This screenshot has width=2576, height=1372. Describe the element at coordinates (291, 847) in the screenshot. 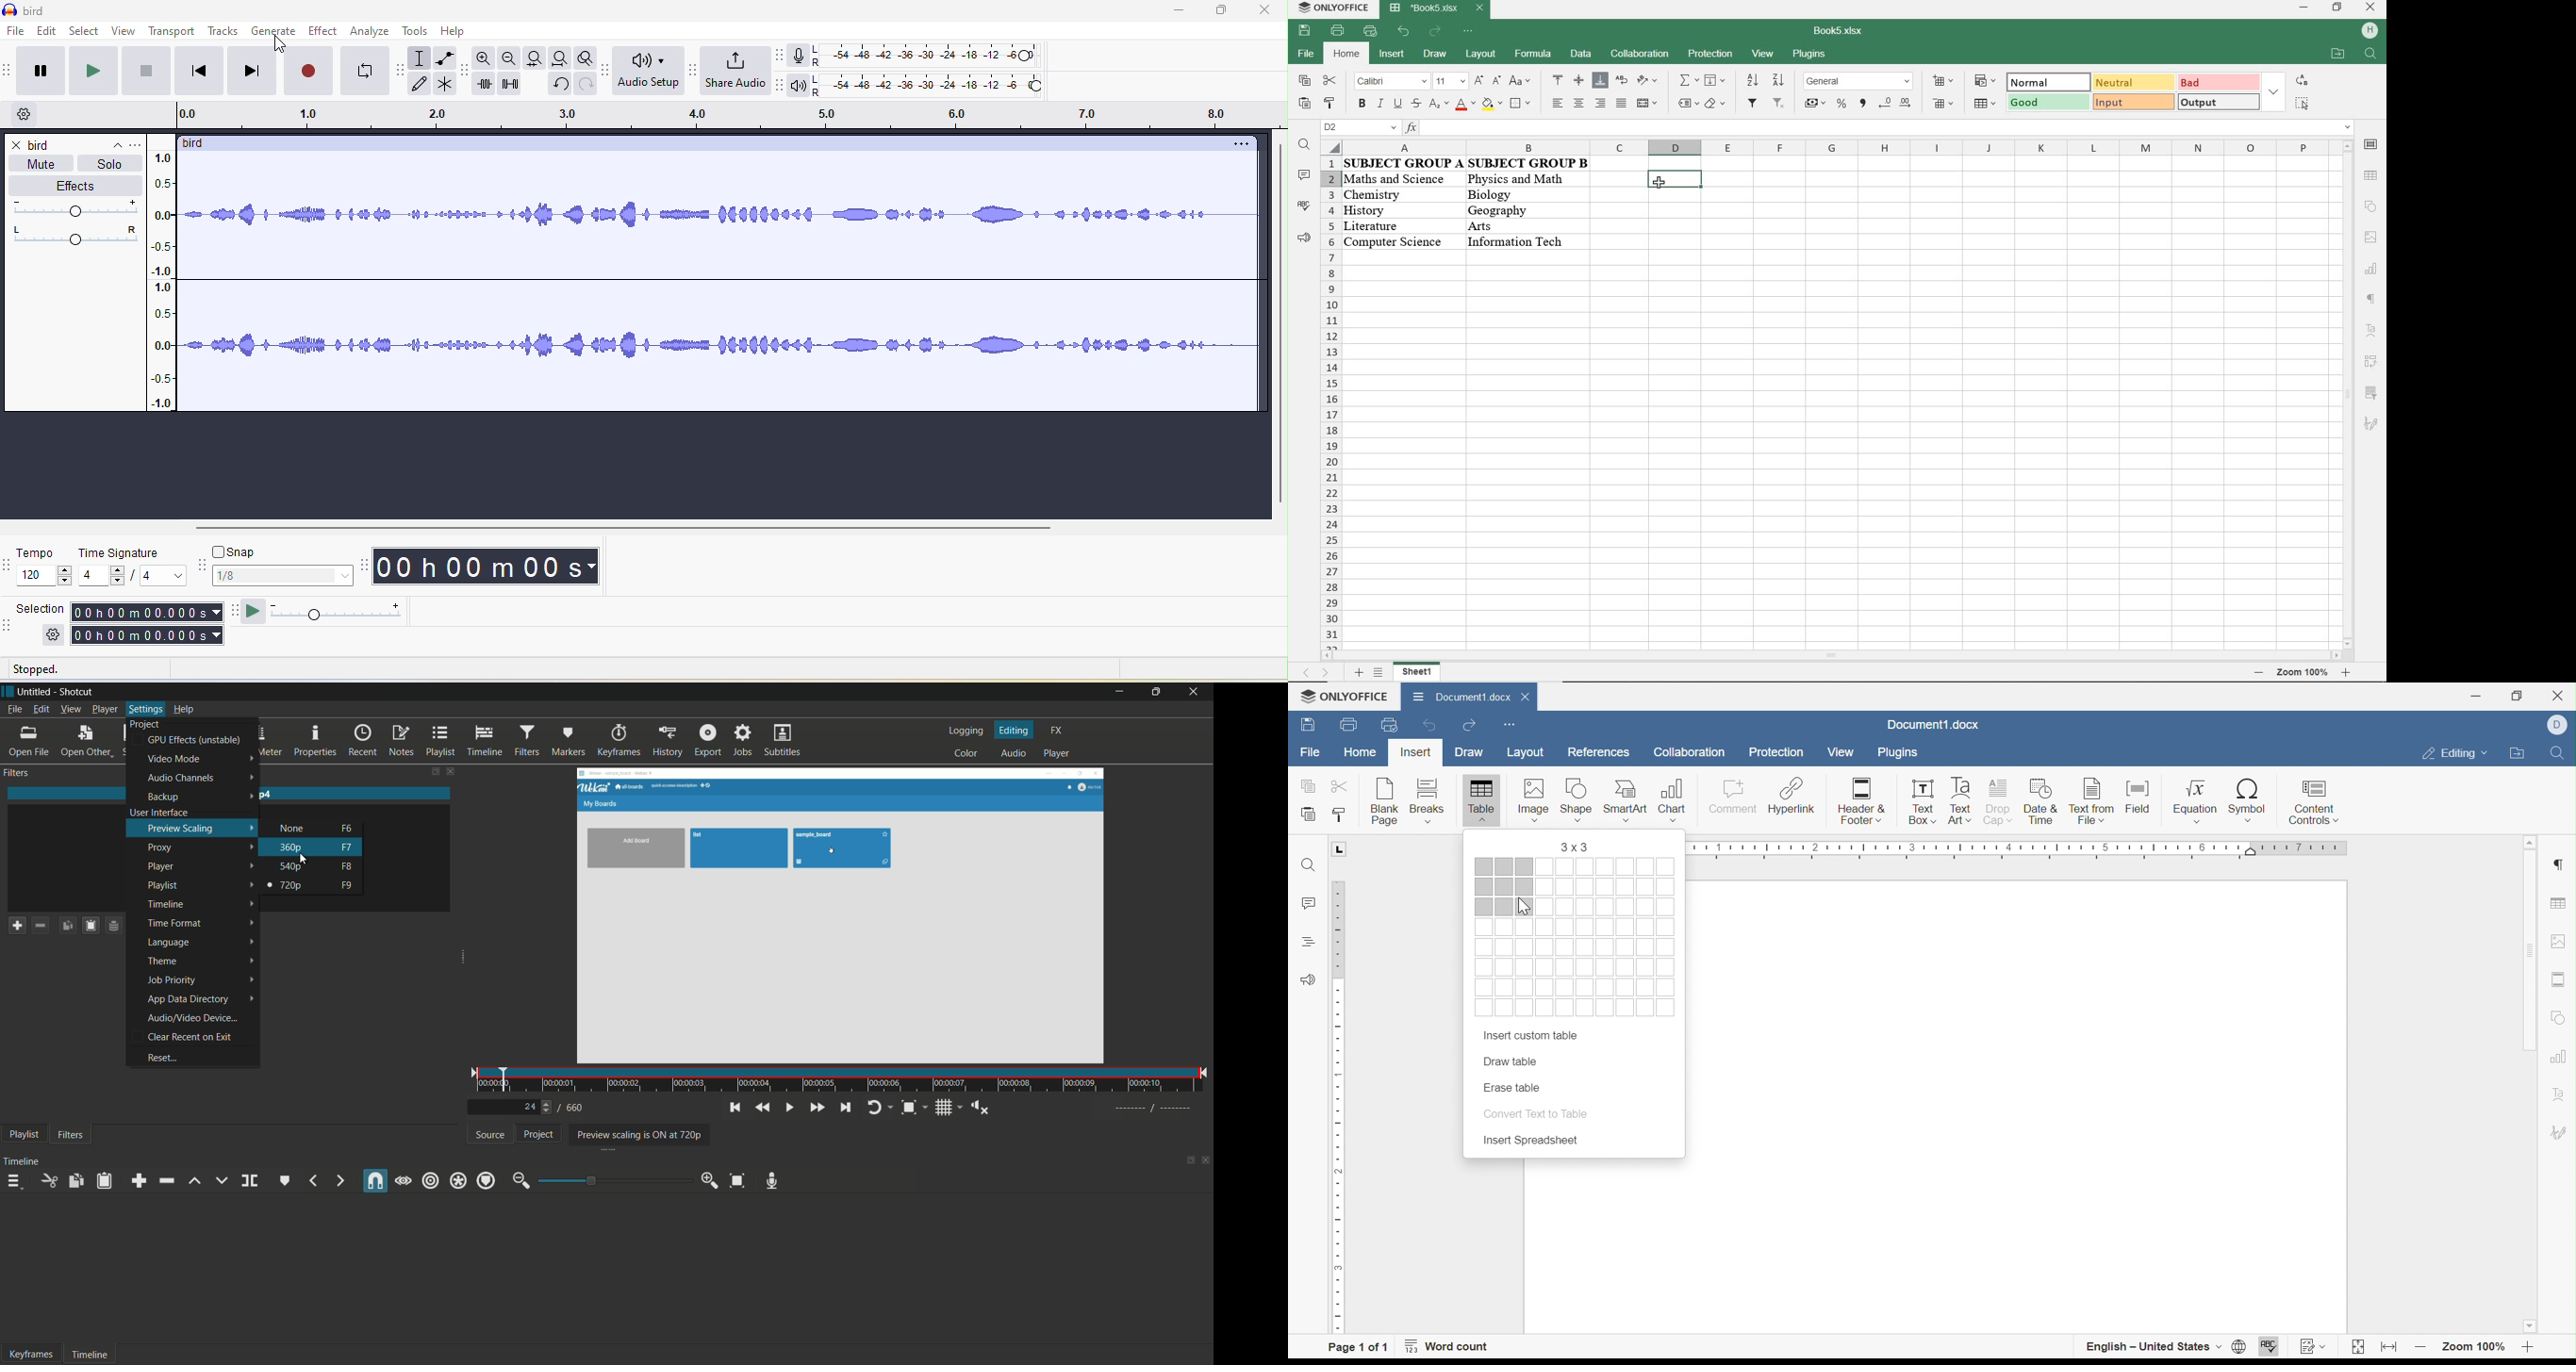

I see `360p` at that location.